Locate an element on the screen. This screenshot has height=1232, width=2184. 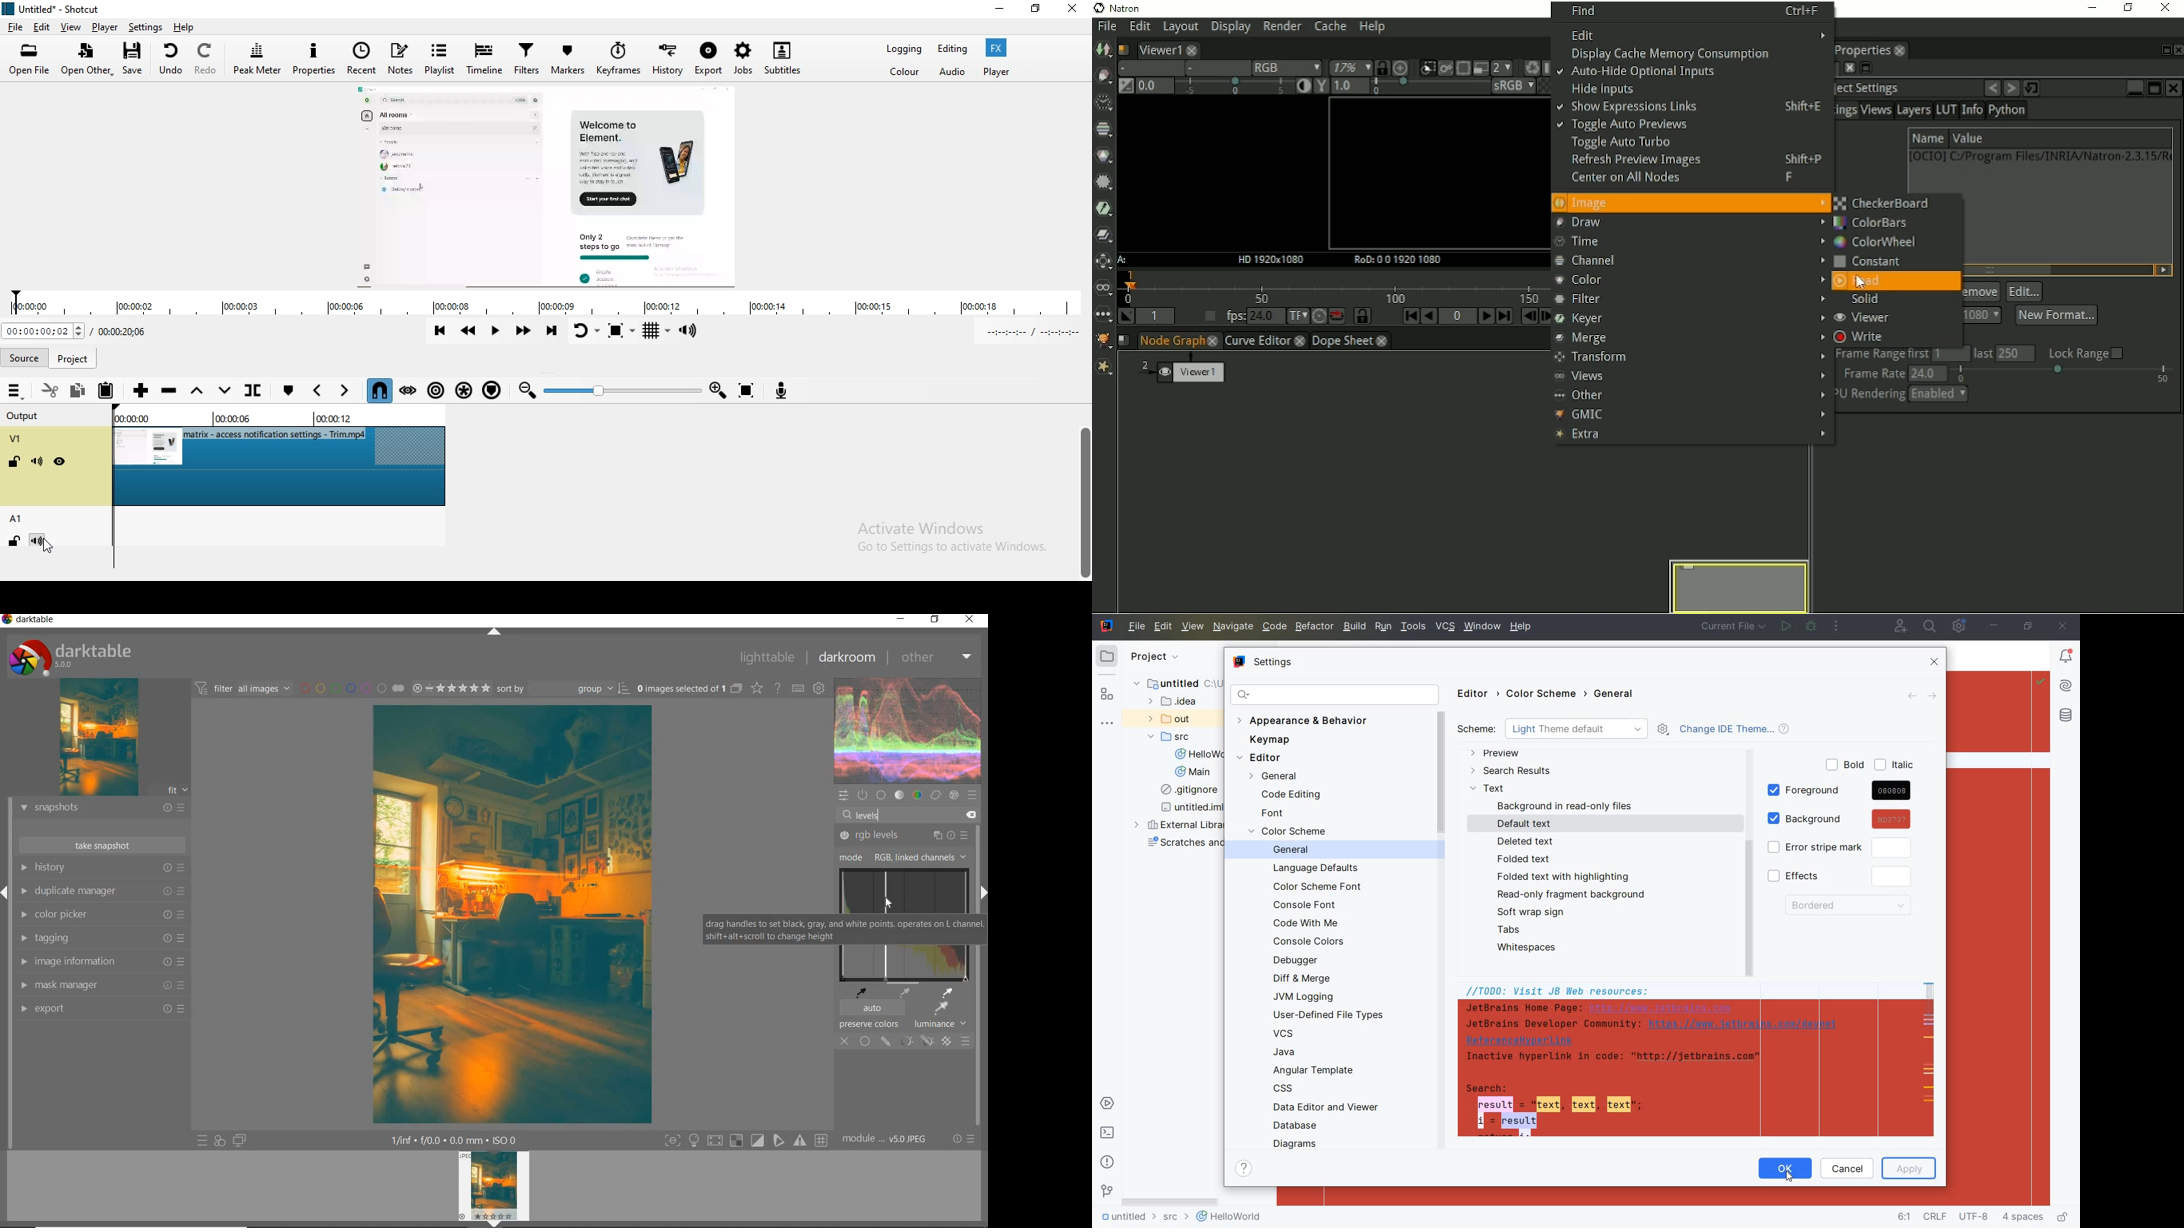
Recent is located at coordinates (361, 58).